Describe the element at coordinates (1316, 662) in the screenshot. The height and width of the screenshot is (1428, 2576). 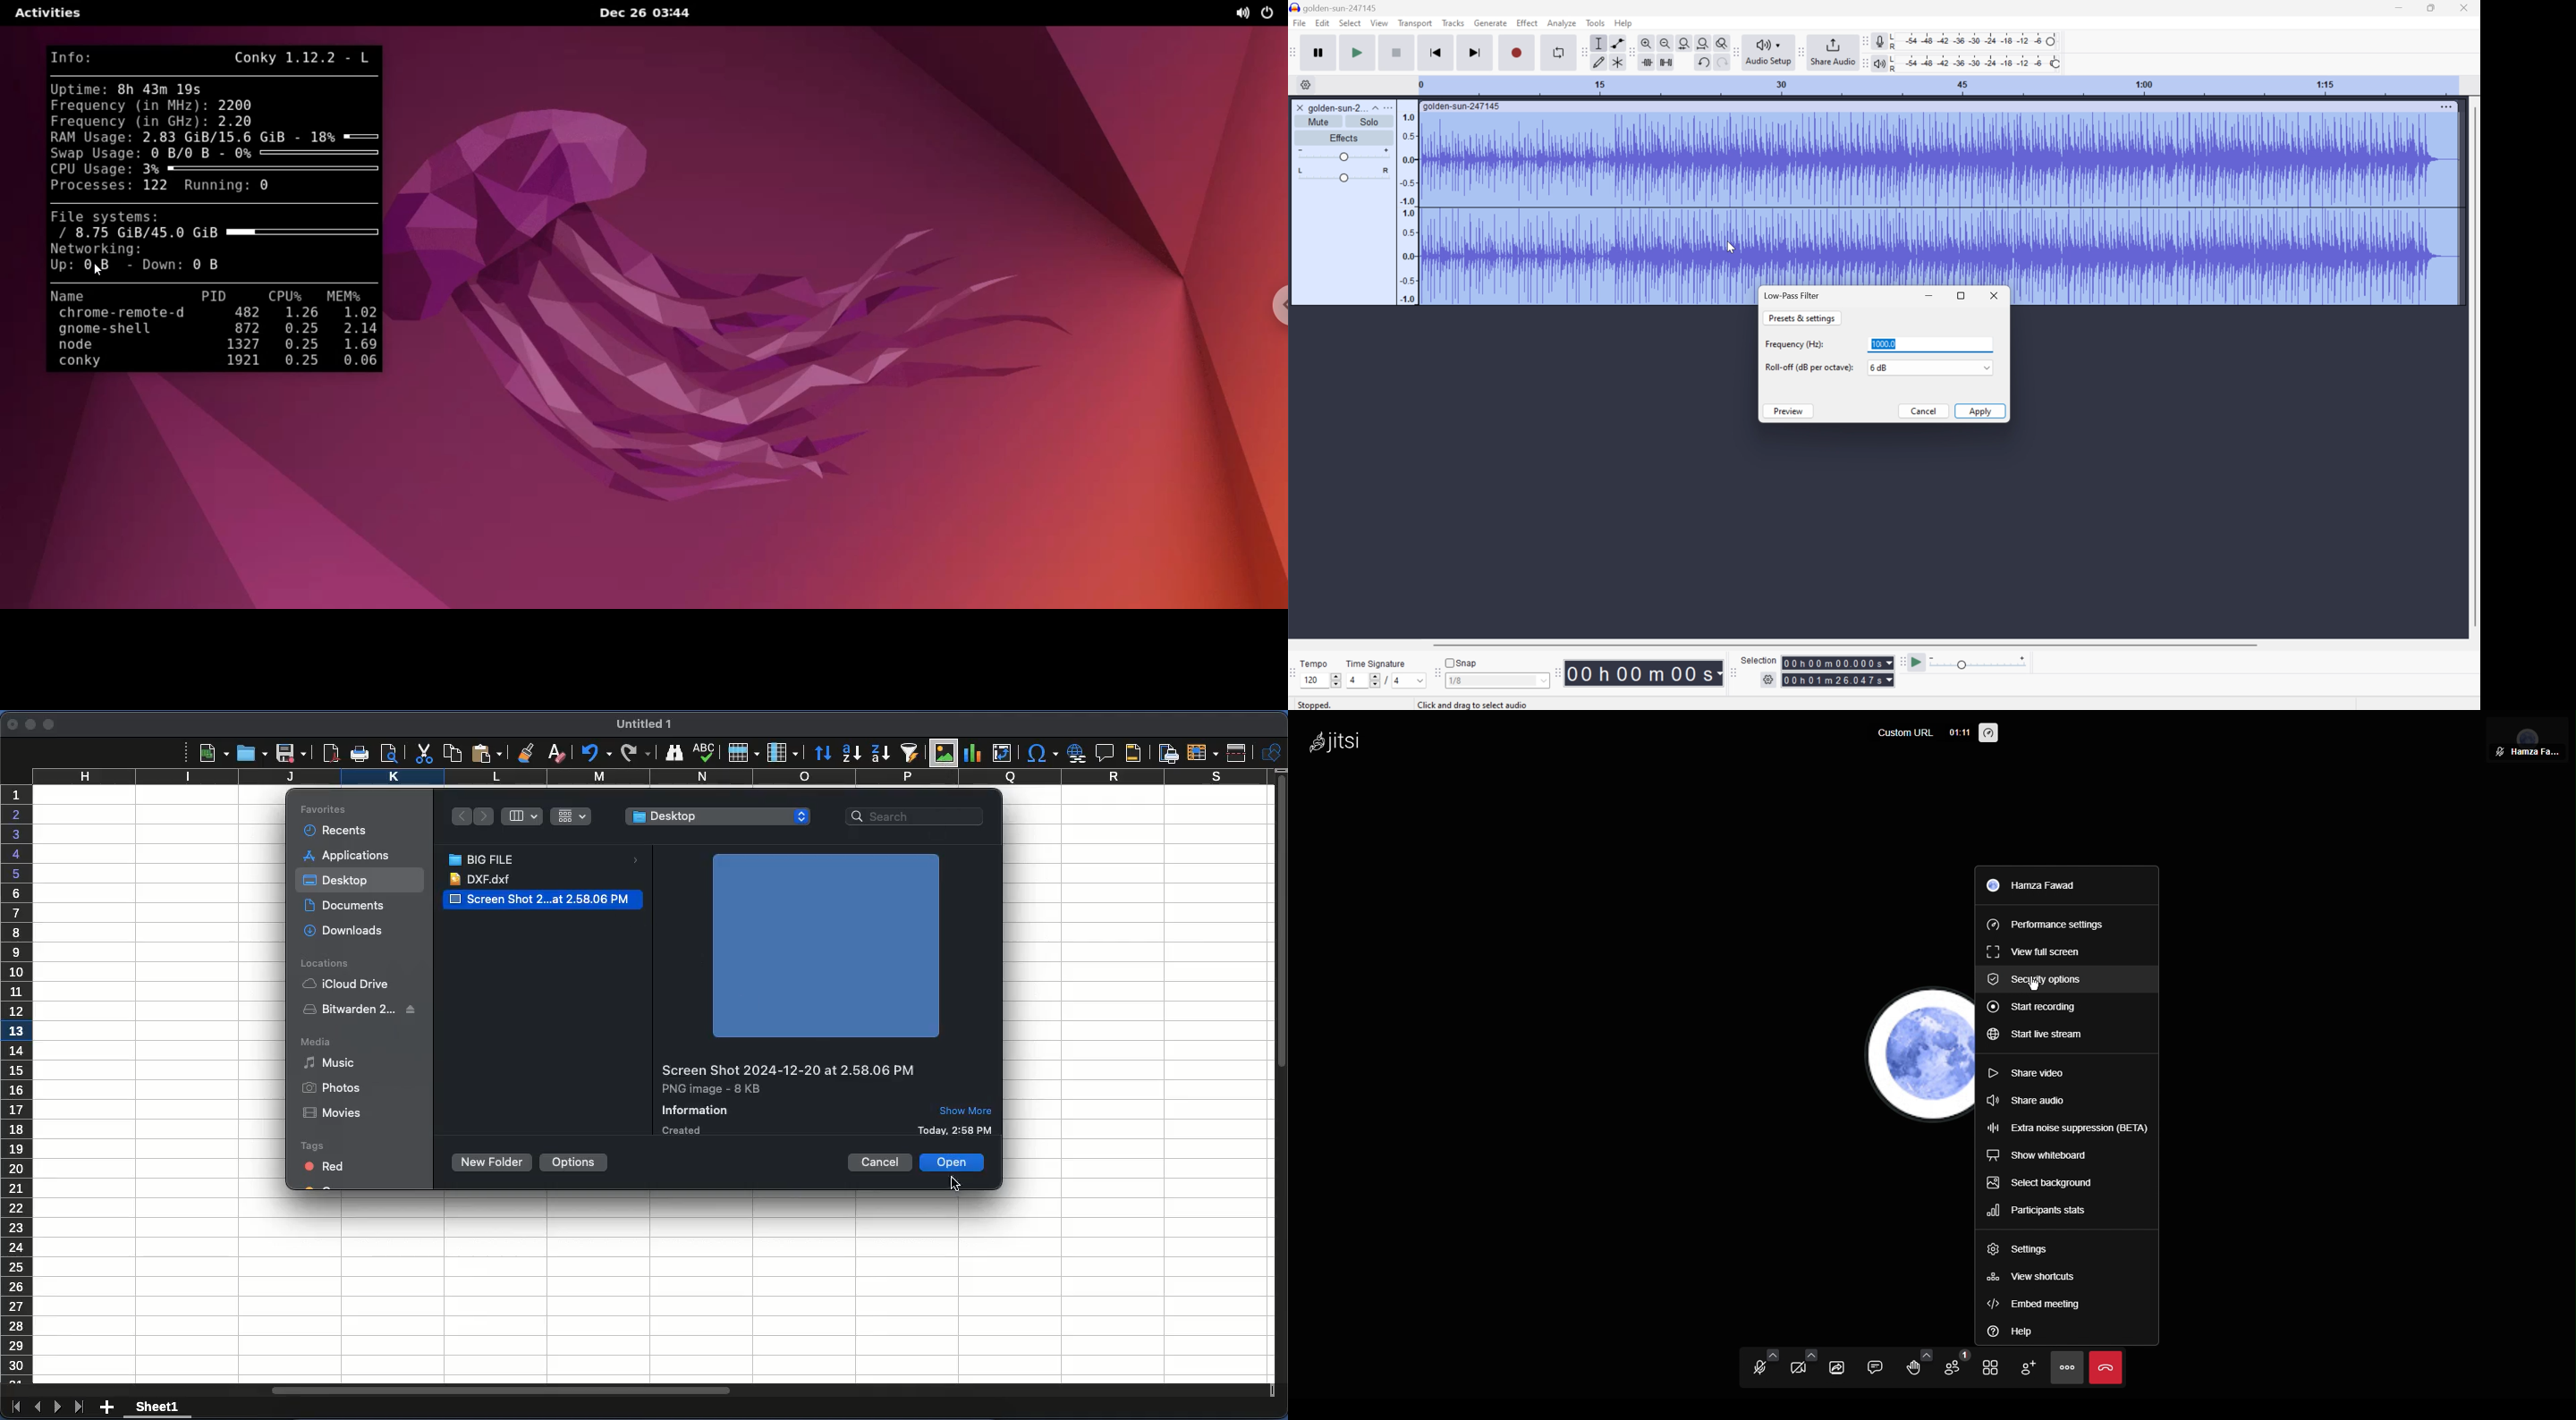
I see `Tempo` at that location.